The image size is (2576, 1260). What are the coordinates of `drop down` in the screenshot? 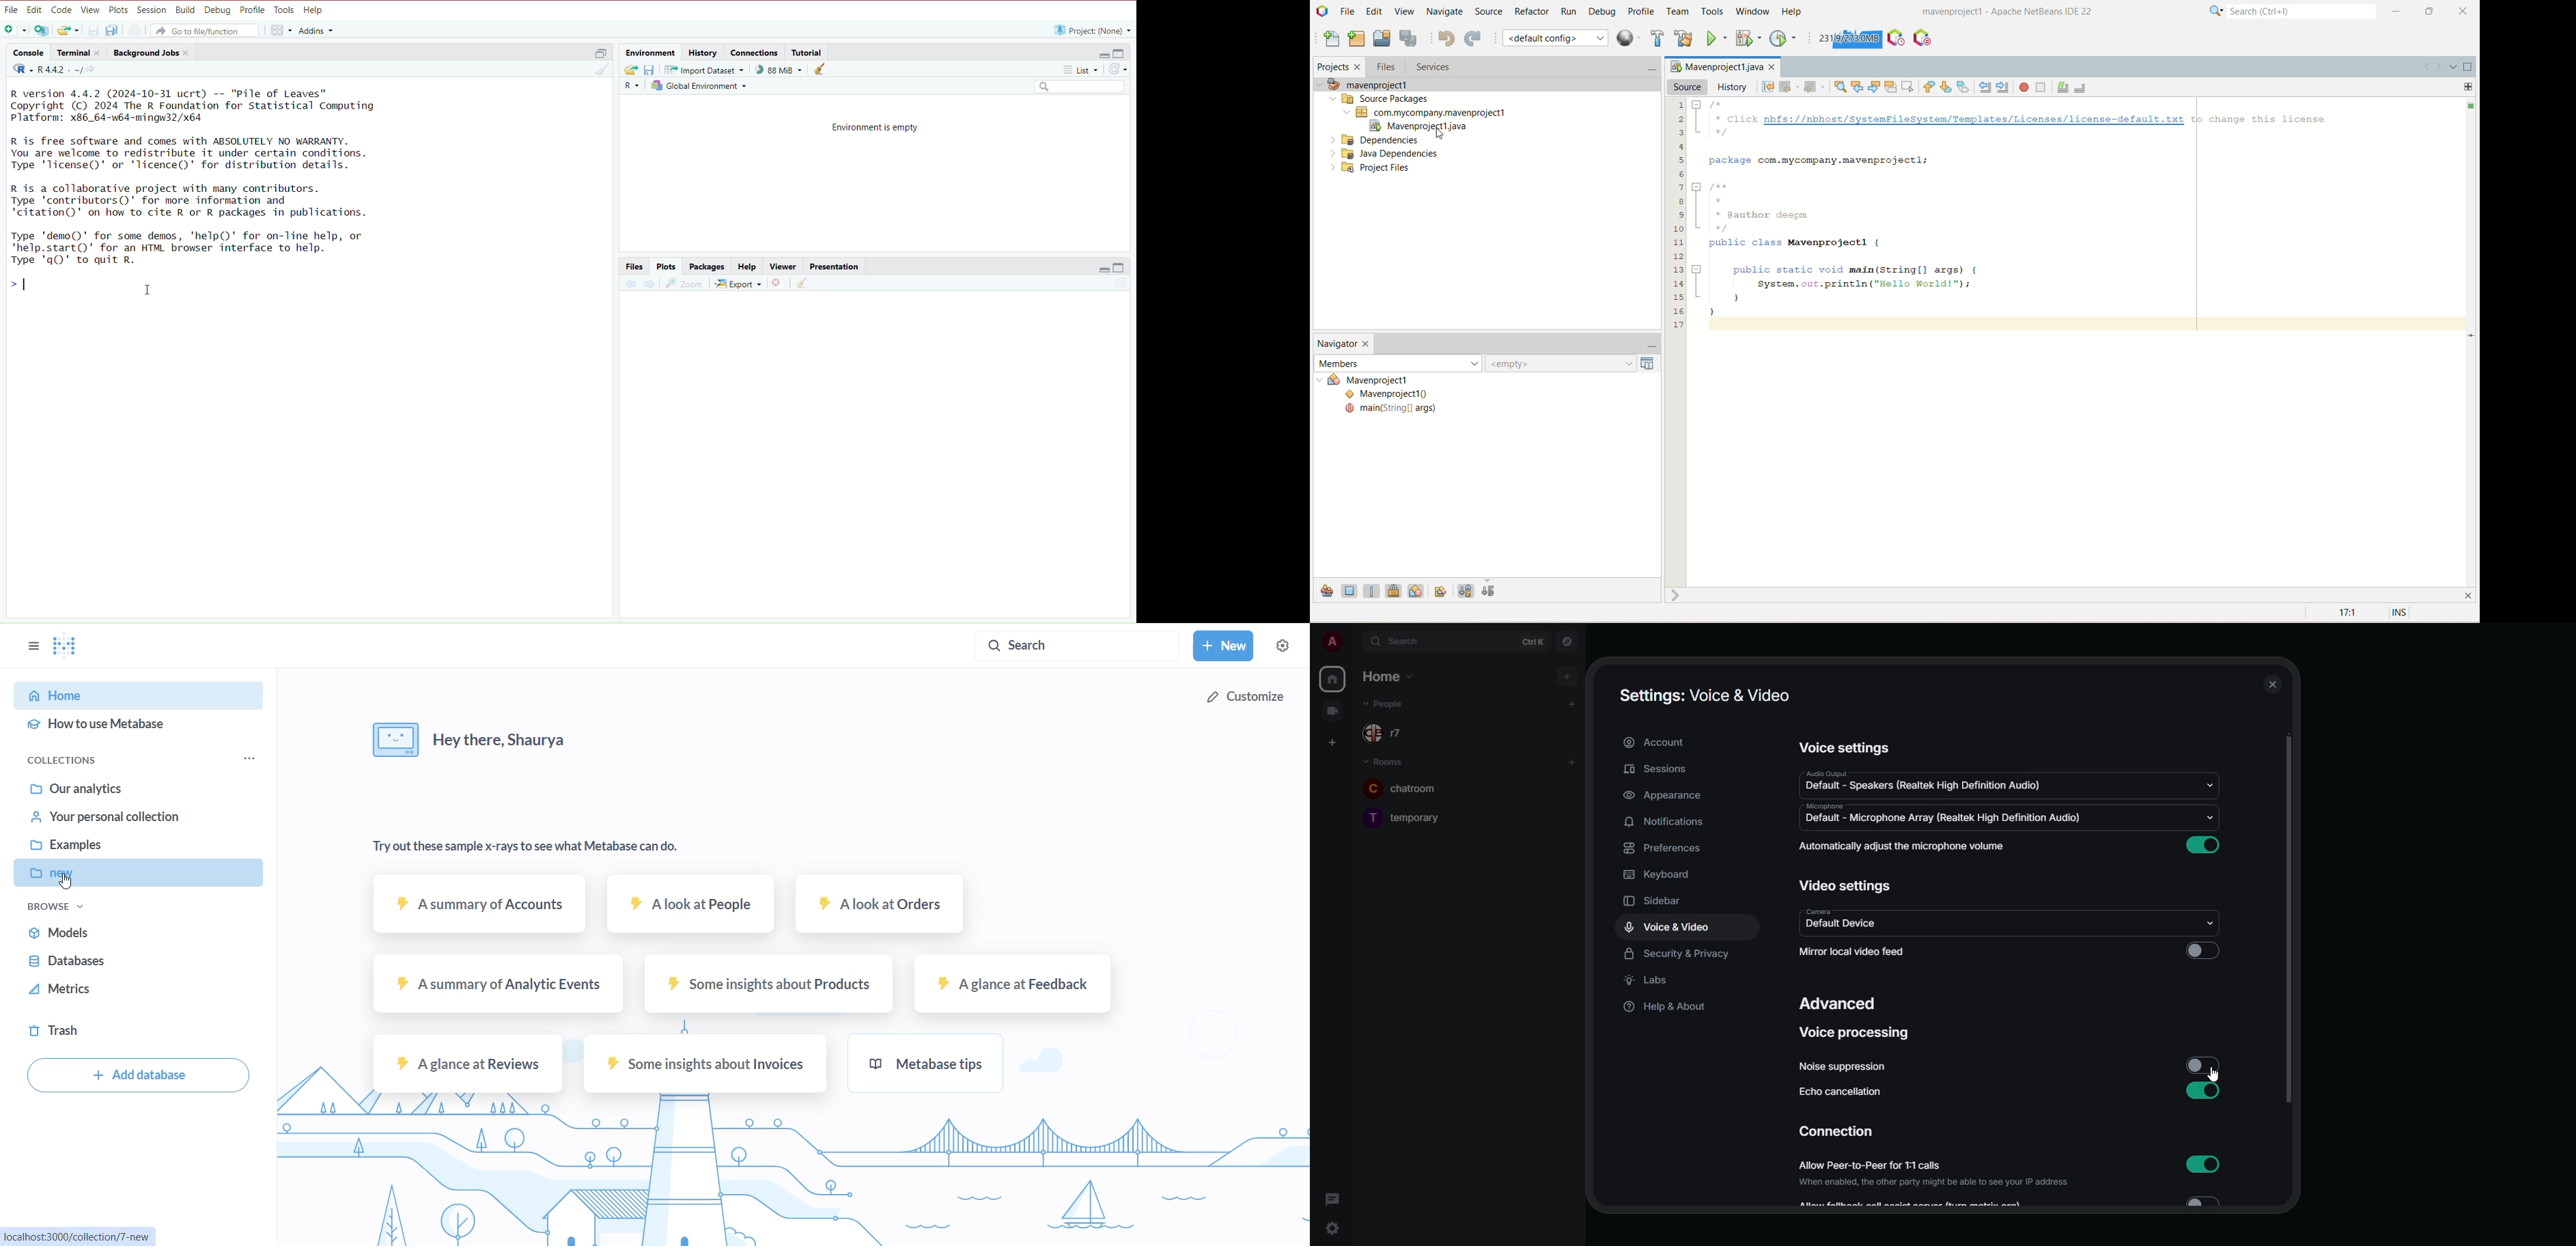 It's located at (2207, 818).